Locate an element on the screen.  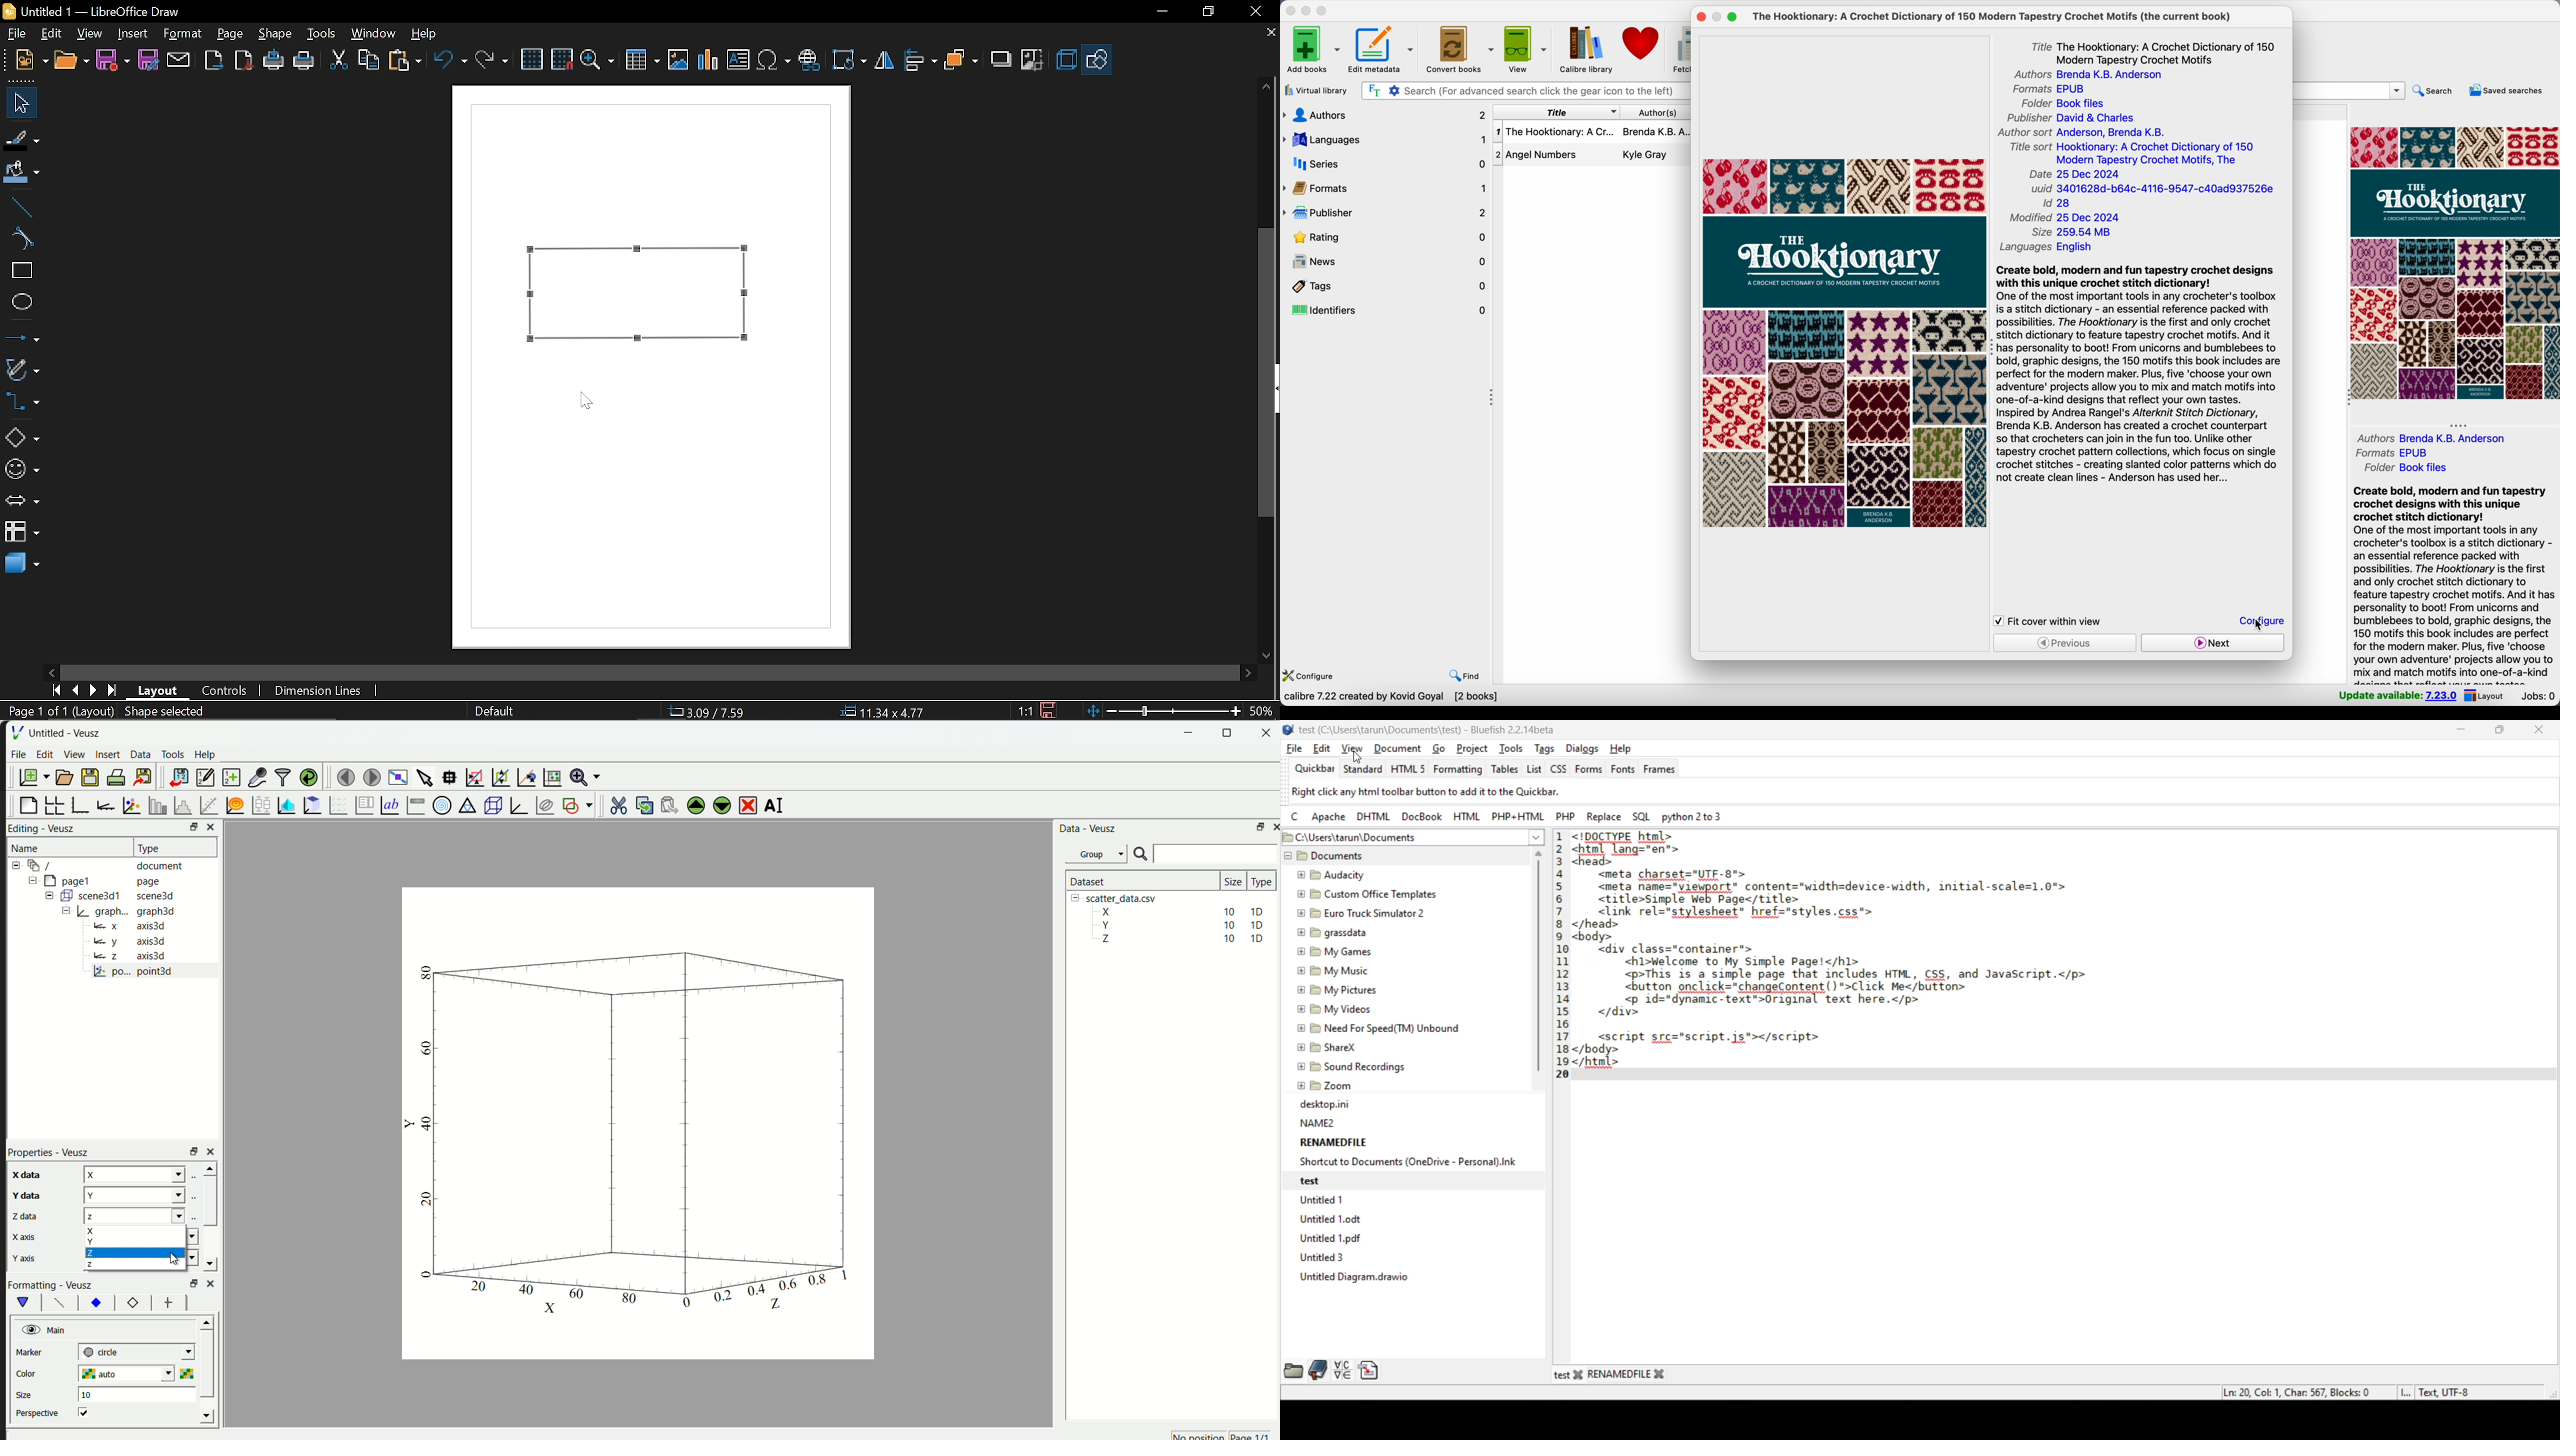
publisher is located at coordinates (2070, 118).